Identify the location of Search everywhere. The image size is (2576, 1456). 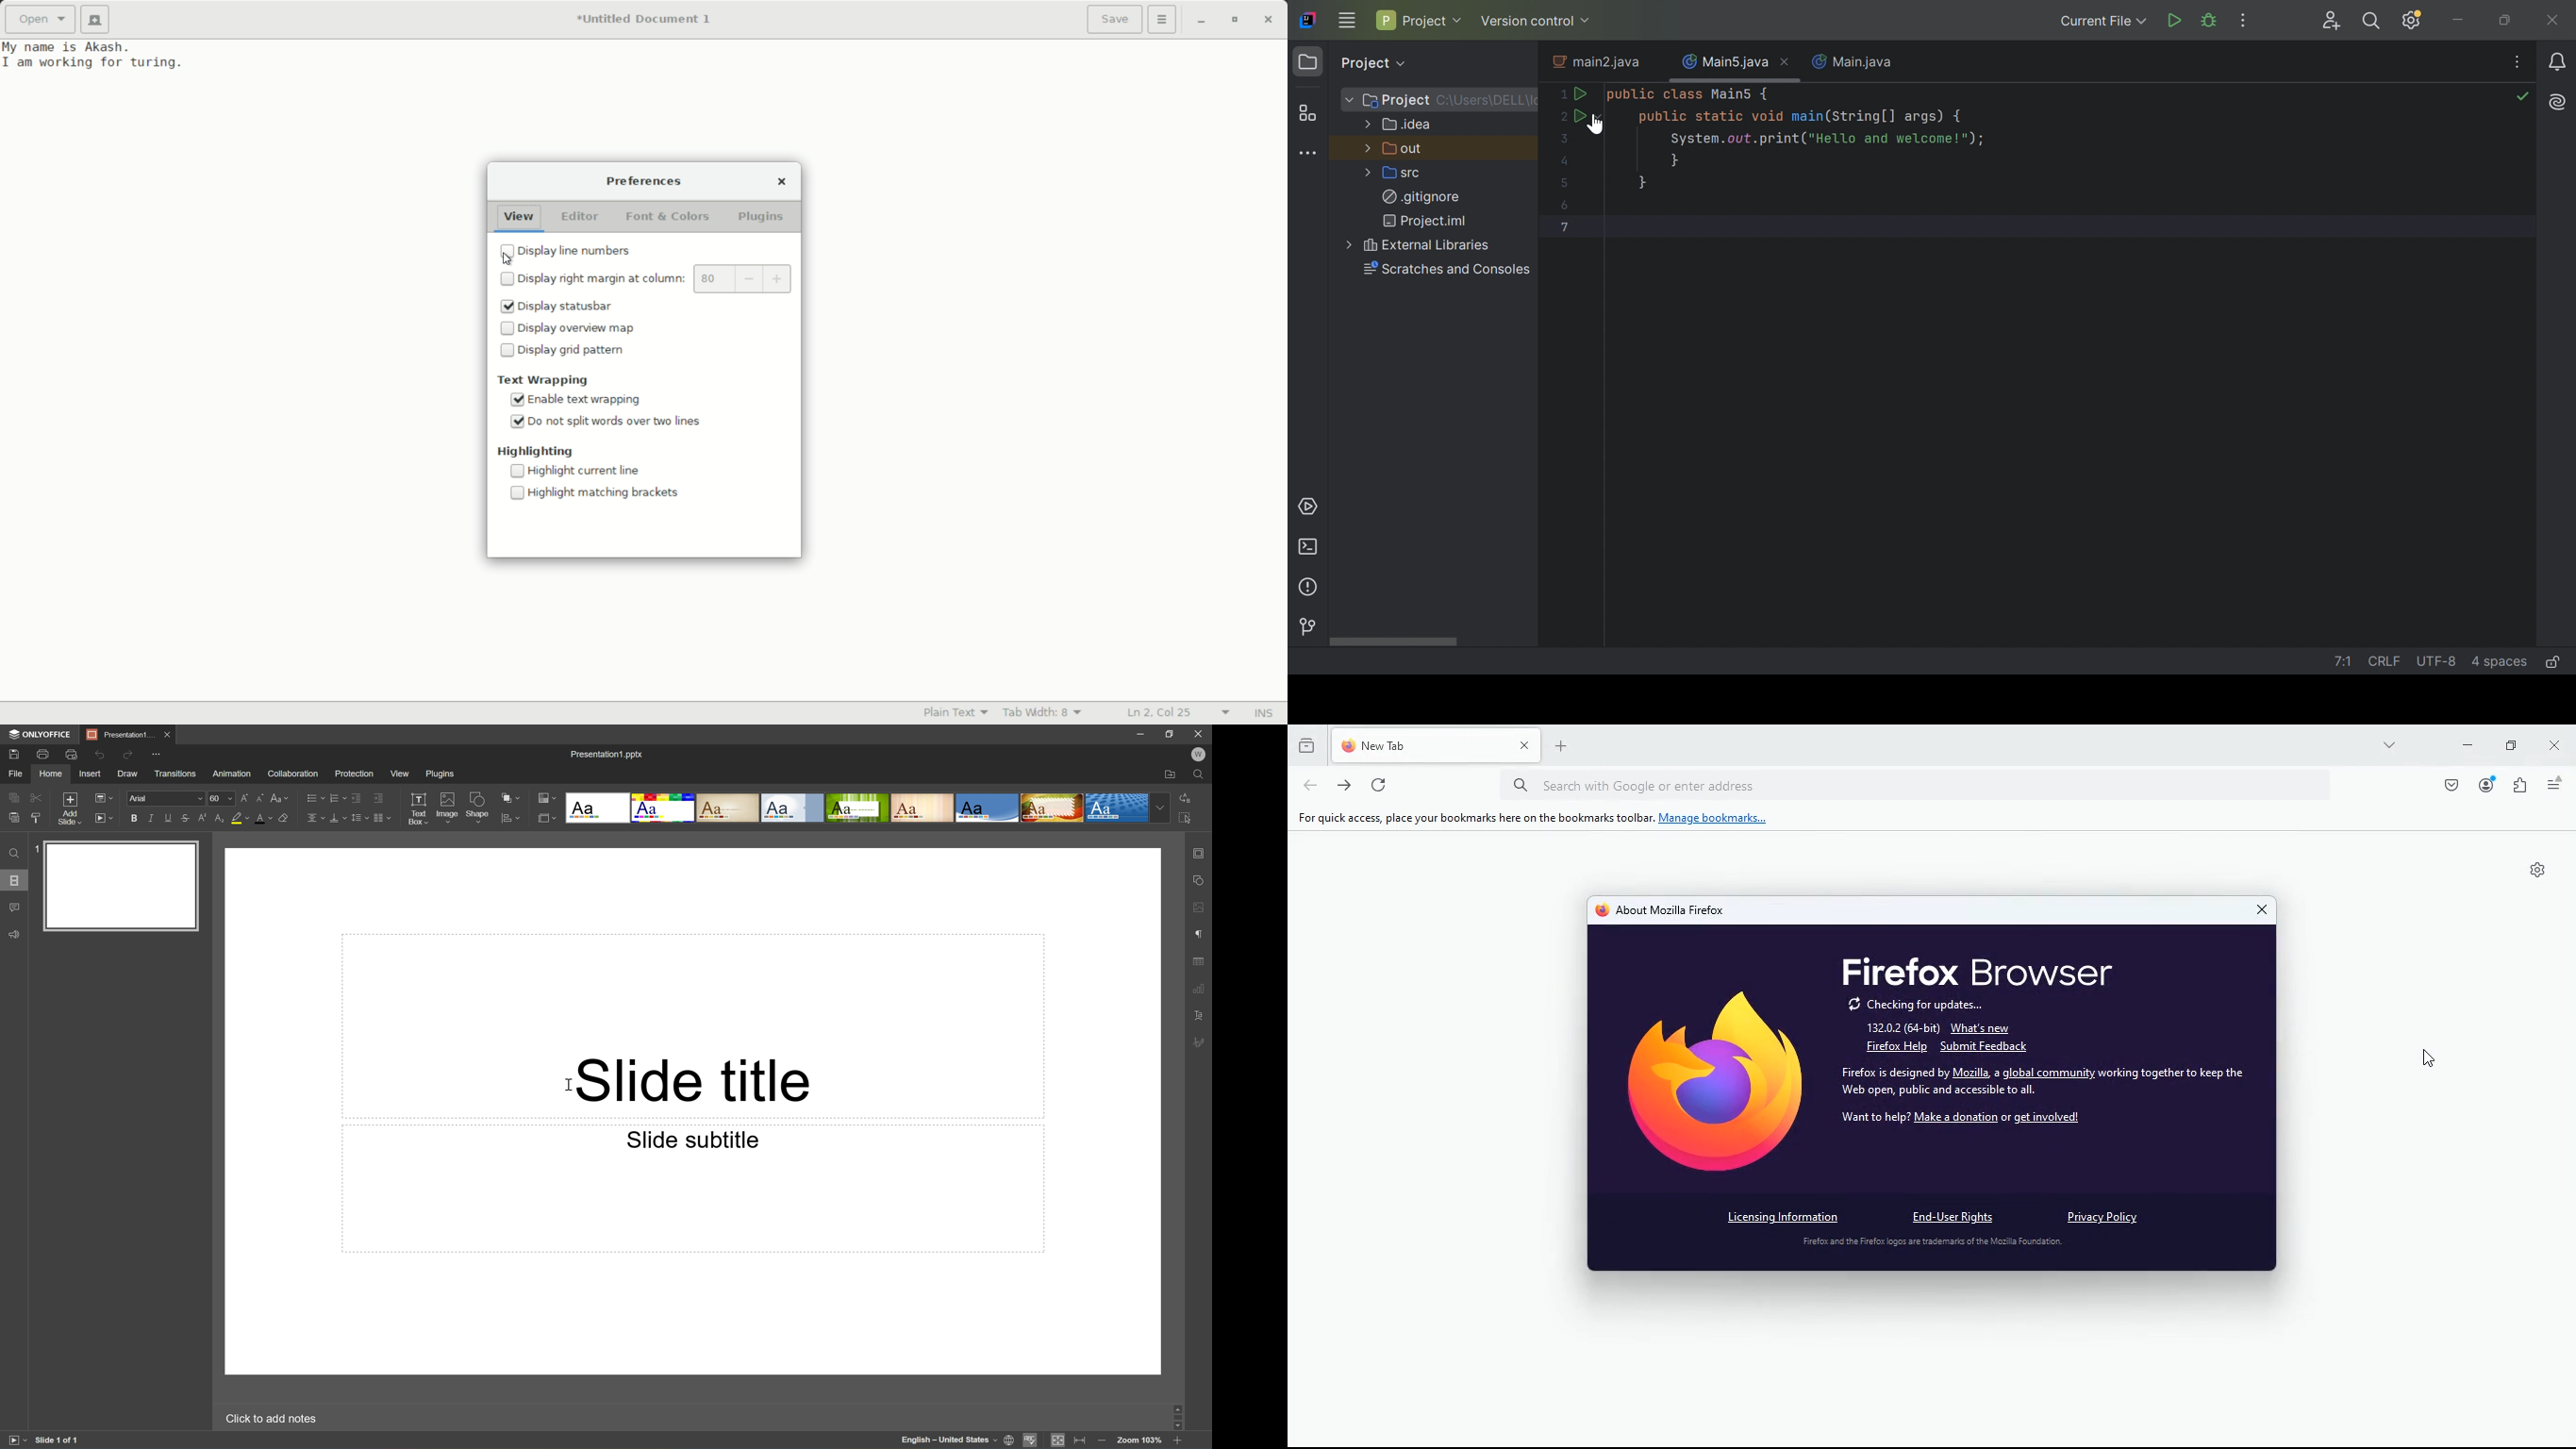
(2373, 21).